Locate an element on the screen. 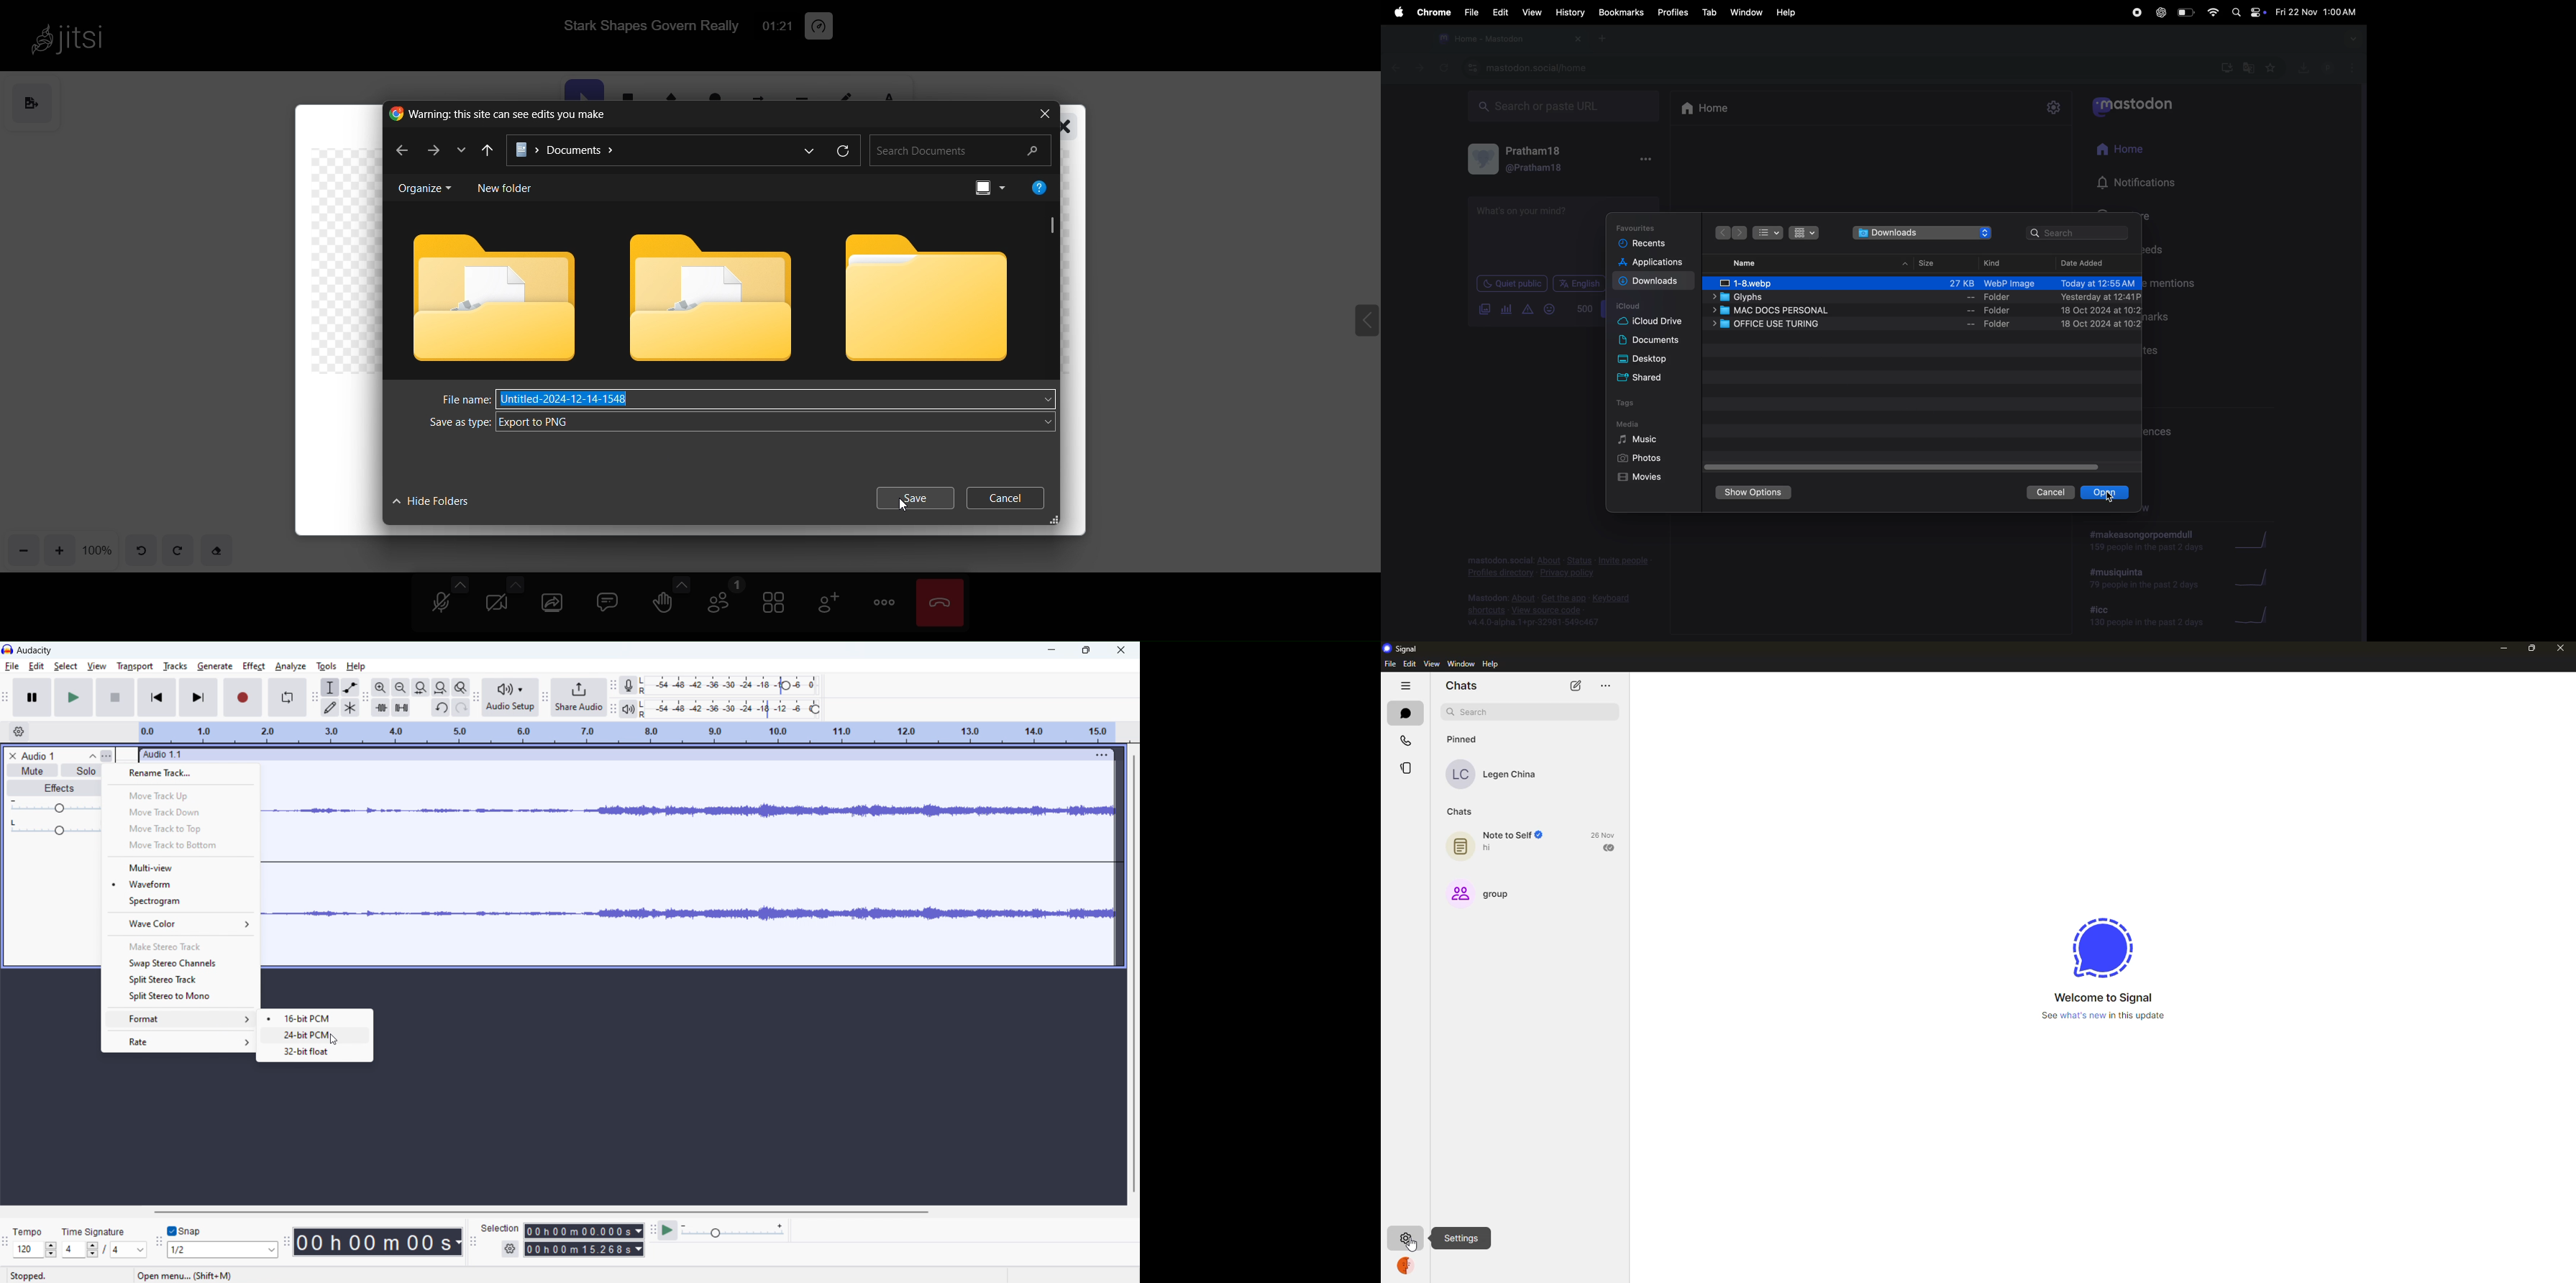  folder 3 is located at coordinates (921, 299).